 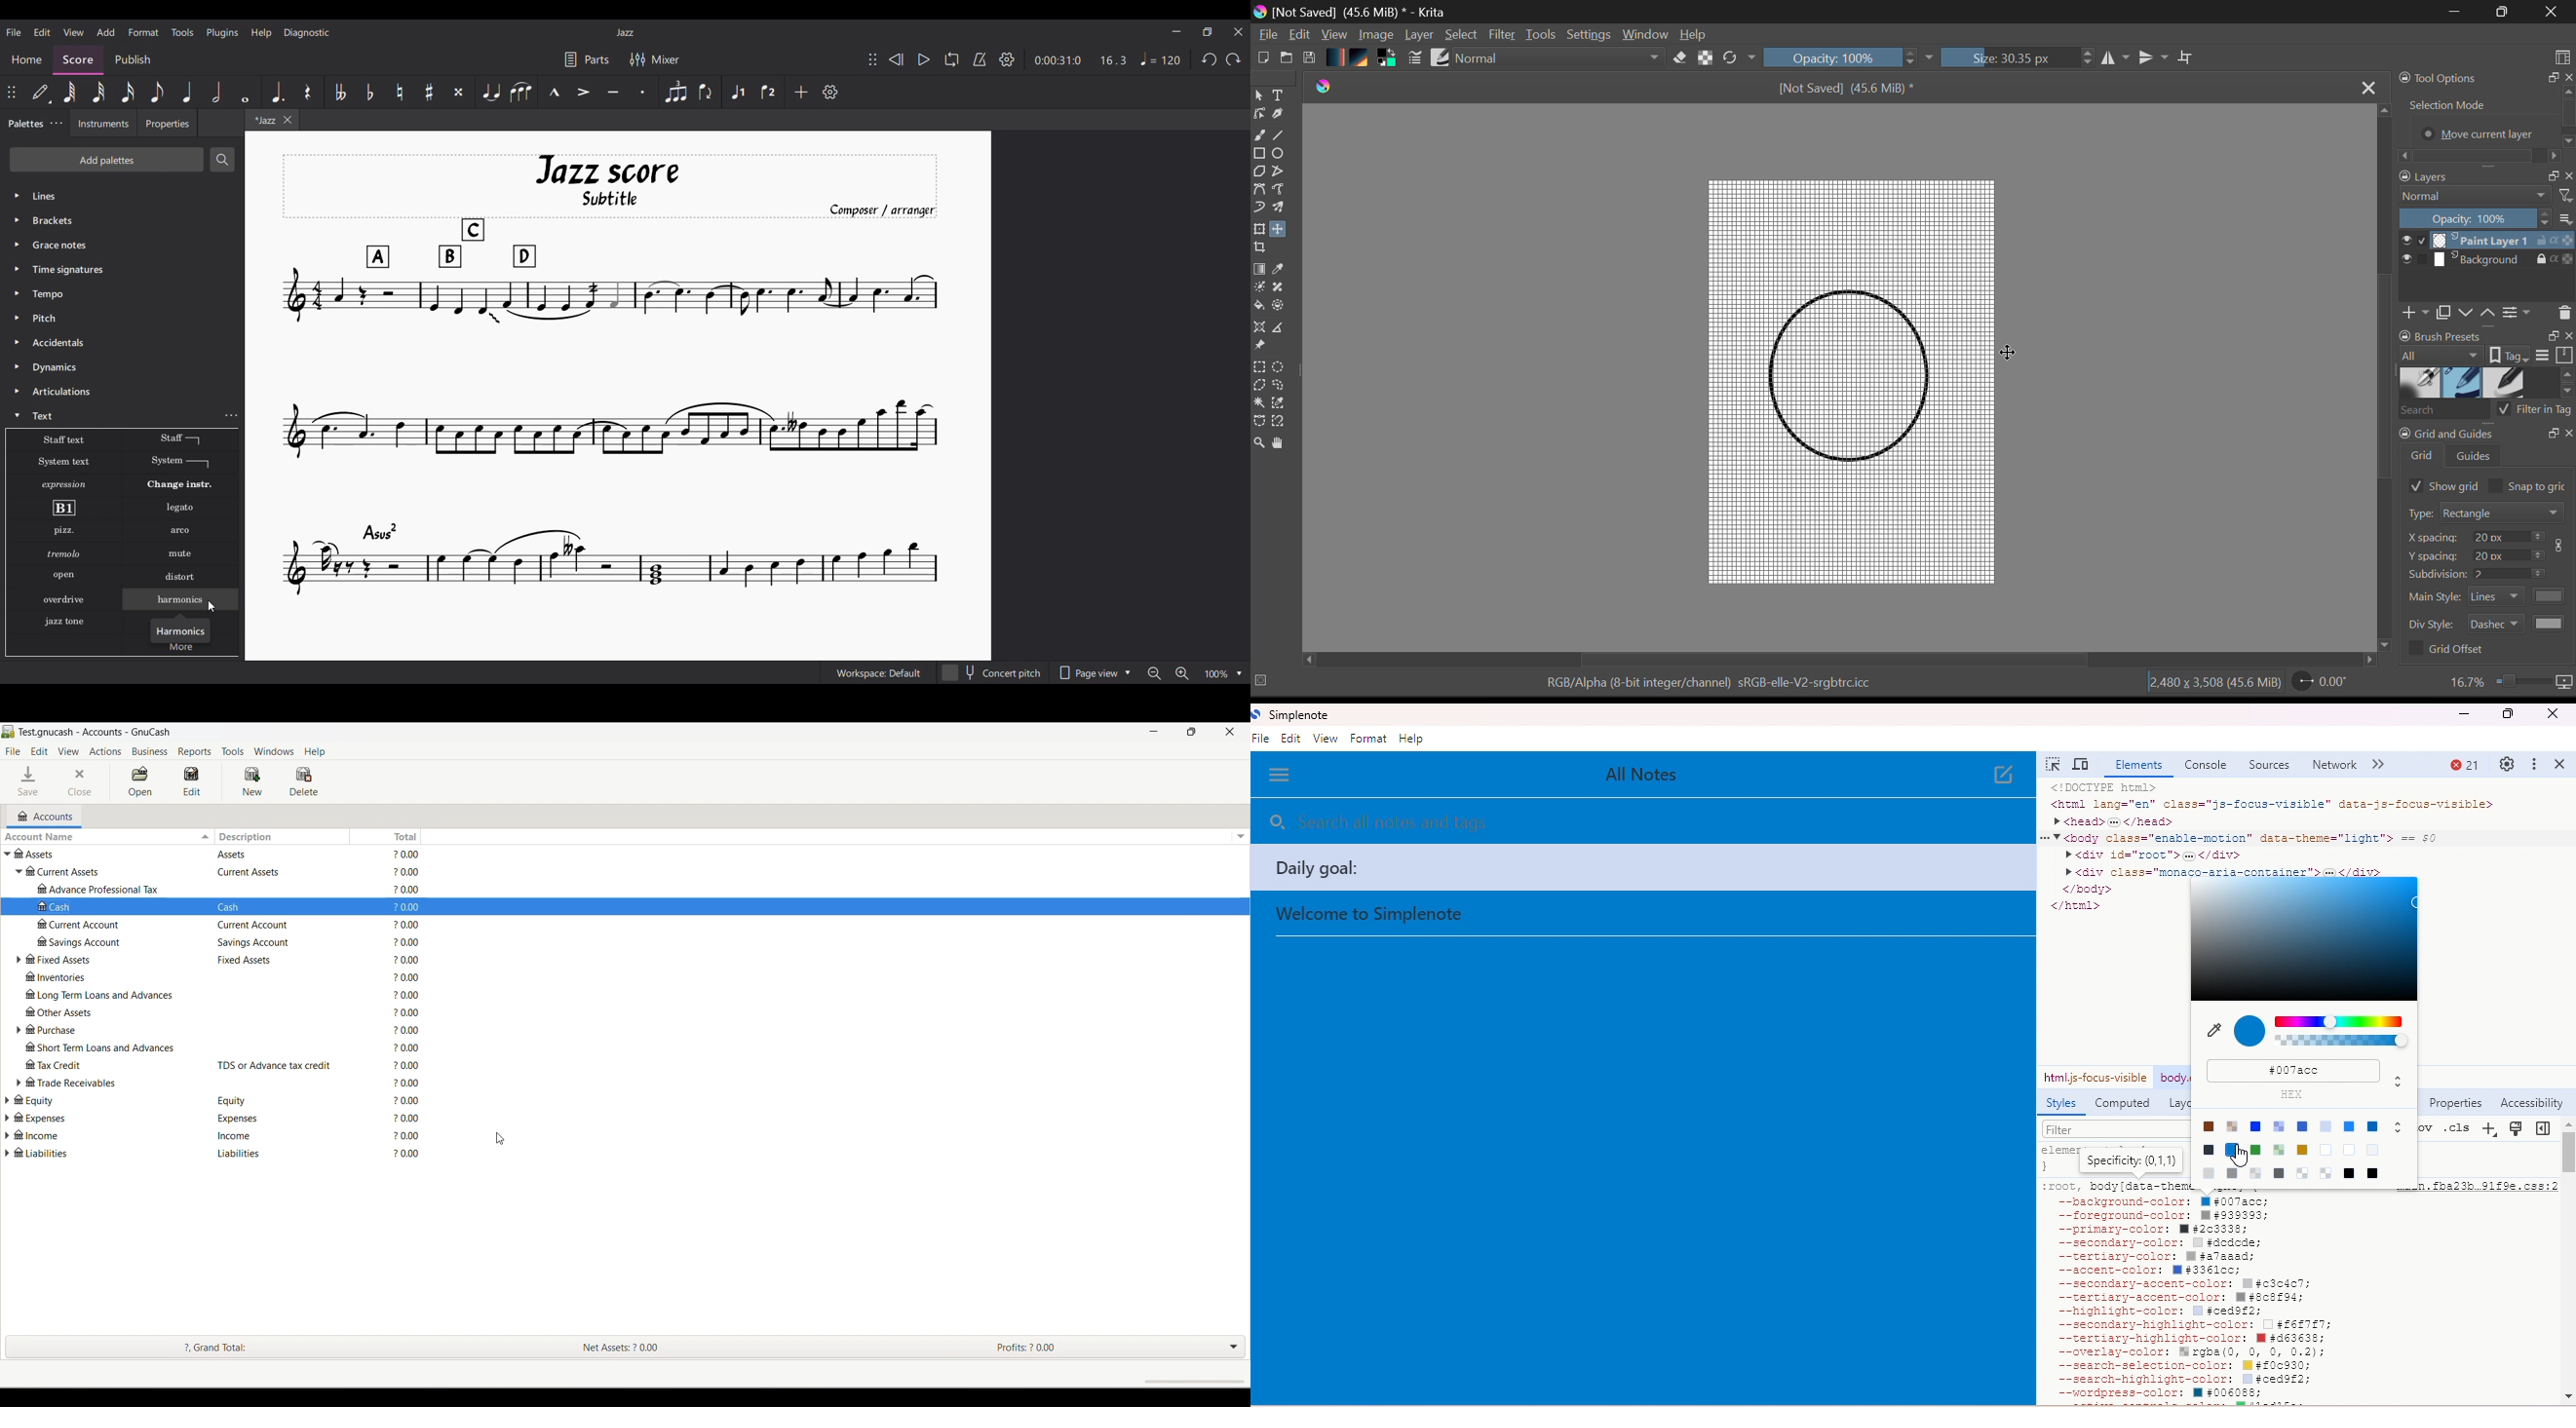 What do you see at coordinates (2464, 766) in the screenshot?
I see `21` at bounding box center [2464, 766].